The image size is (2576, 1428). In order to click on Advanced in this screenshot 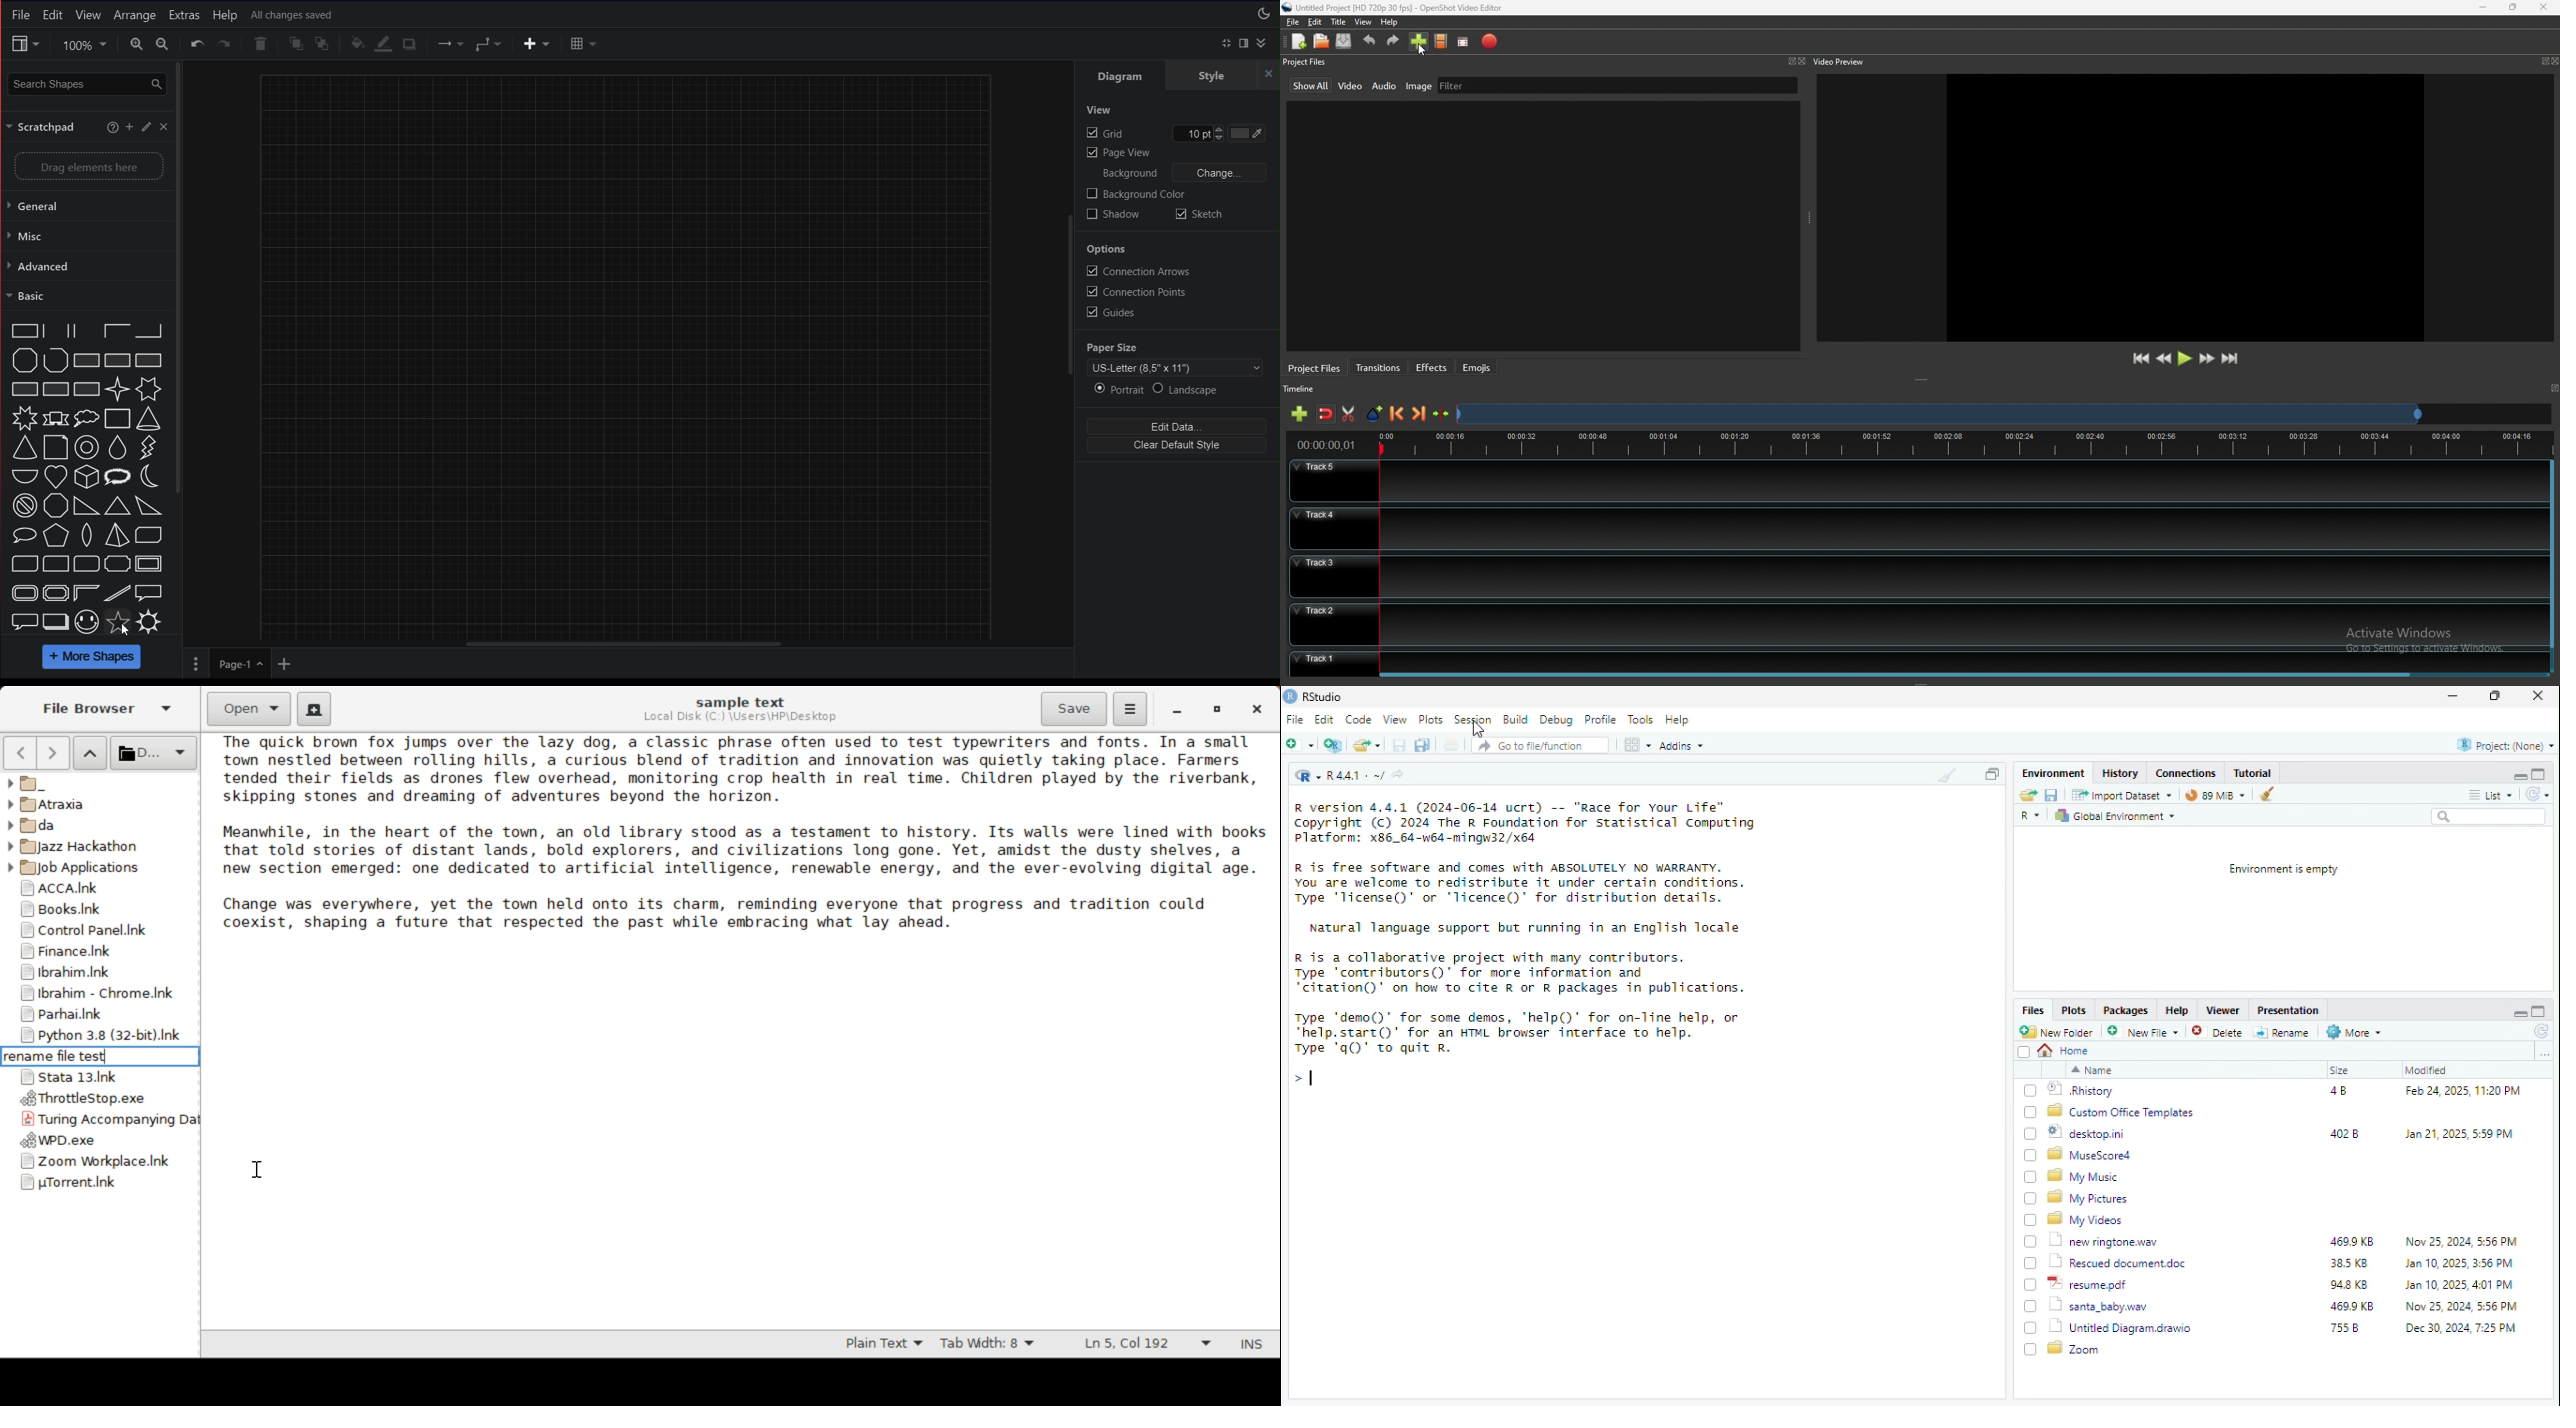, I will do `click(84, 265)`.